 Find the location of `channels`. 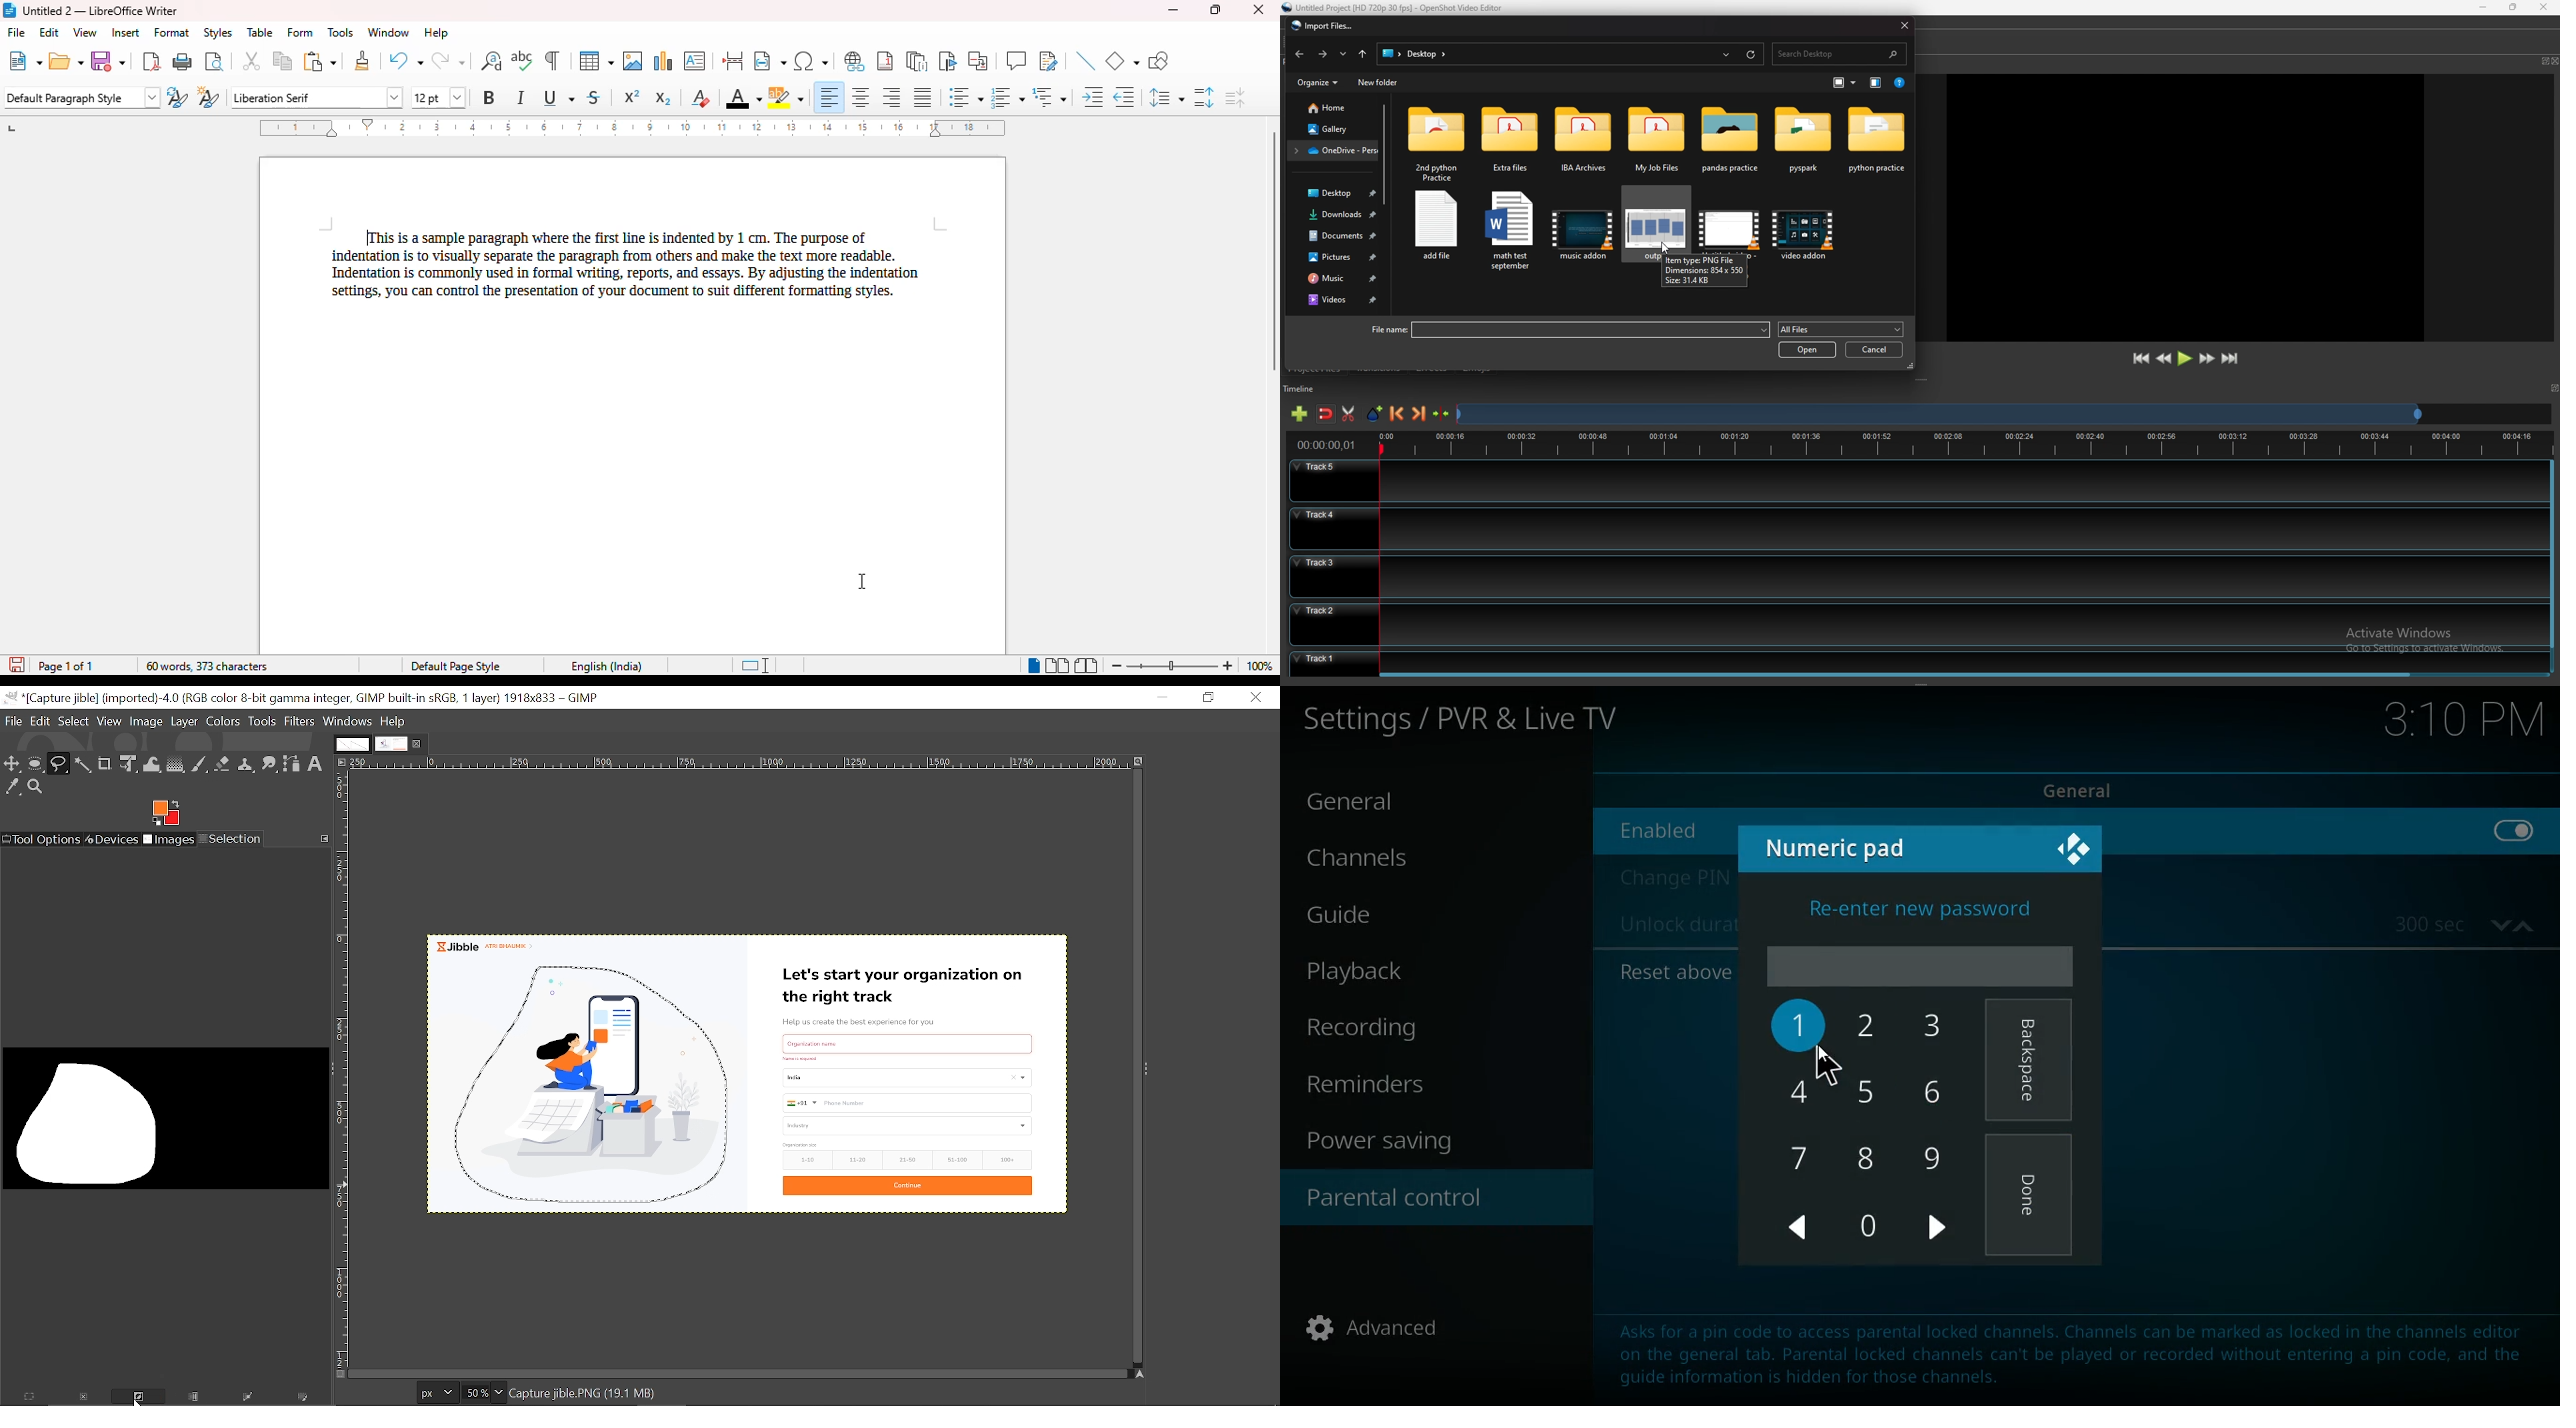

channels is located at coordinates (1375, 862).